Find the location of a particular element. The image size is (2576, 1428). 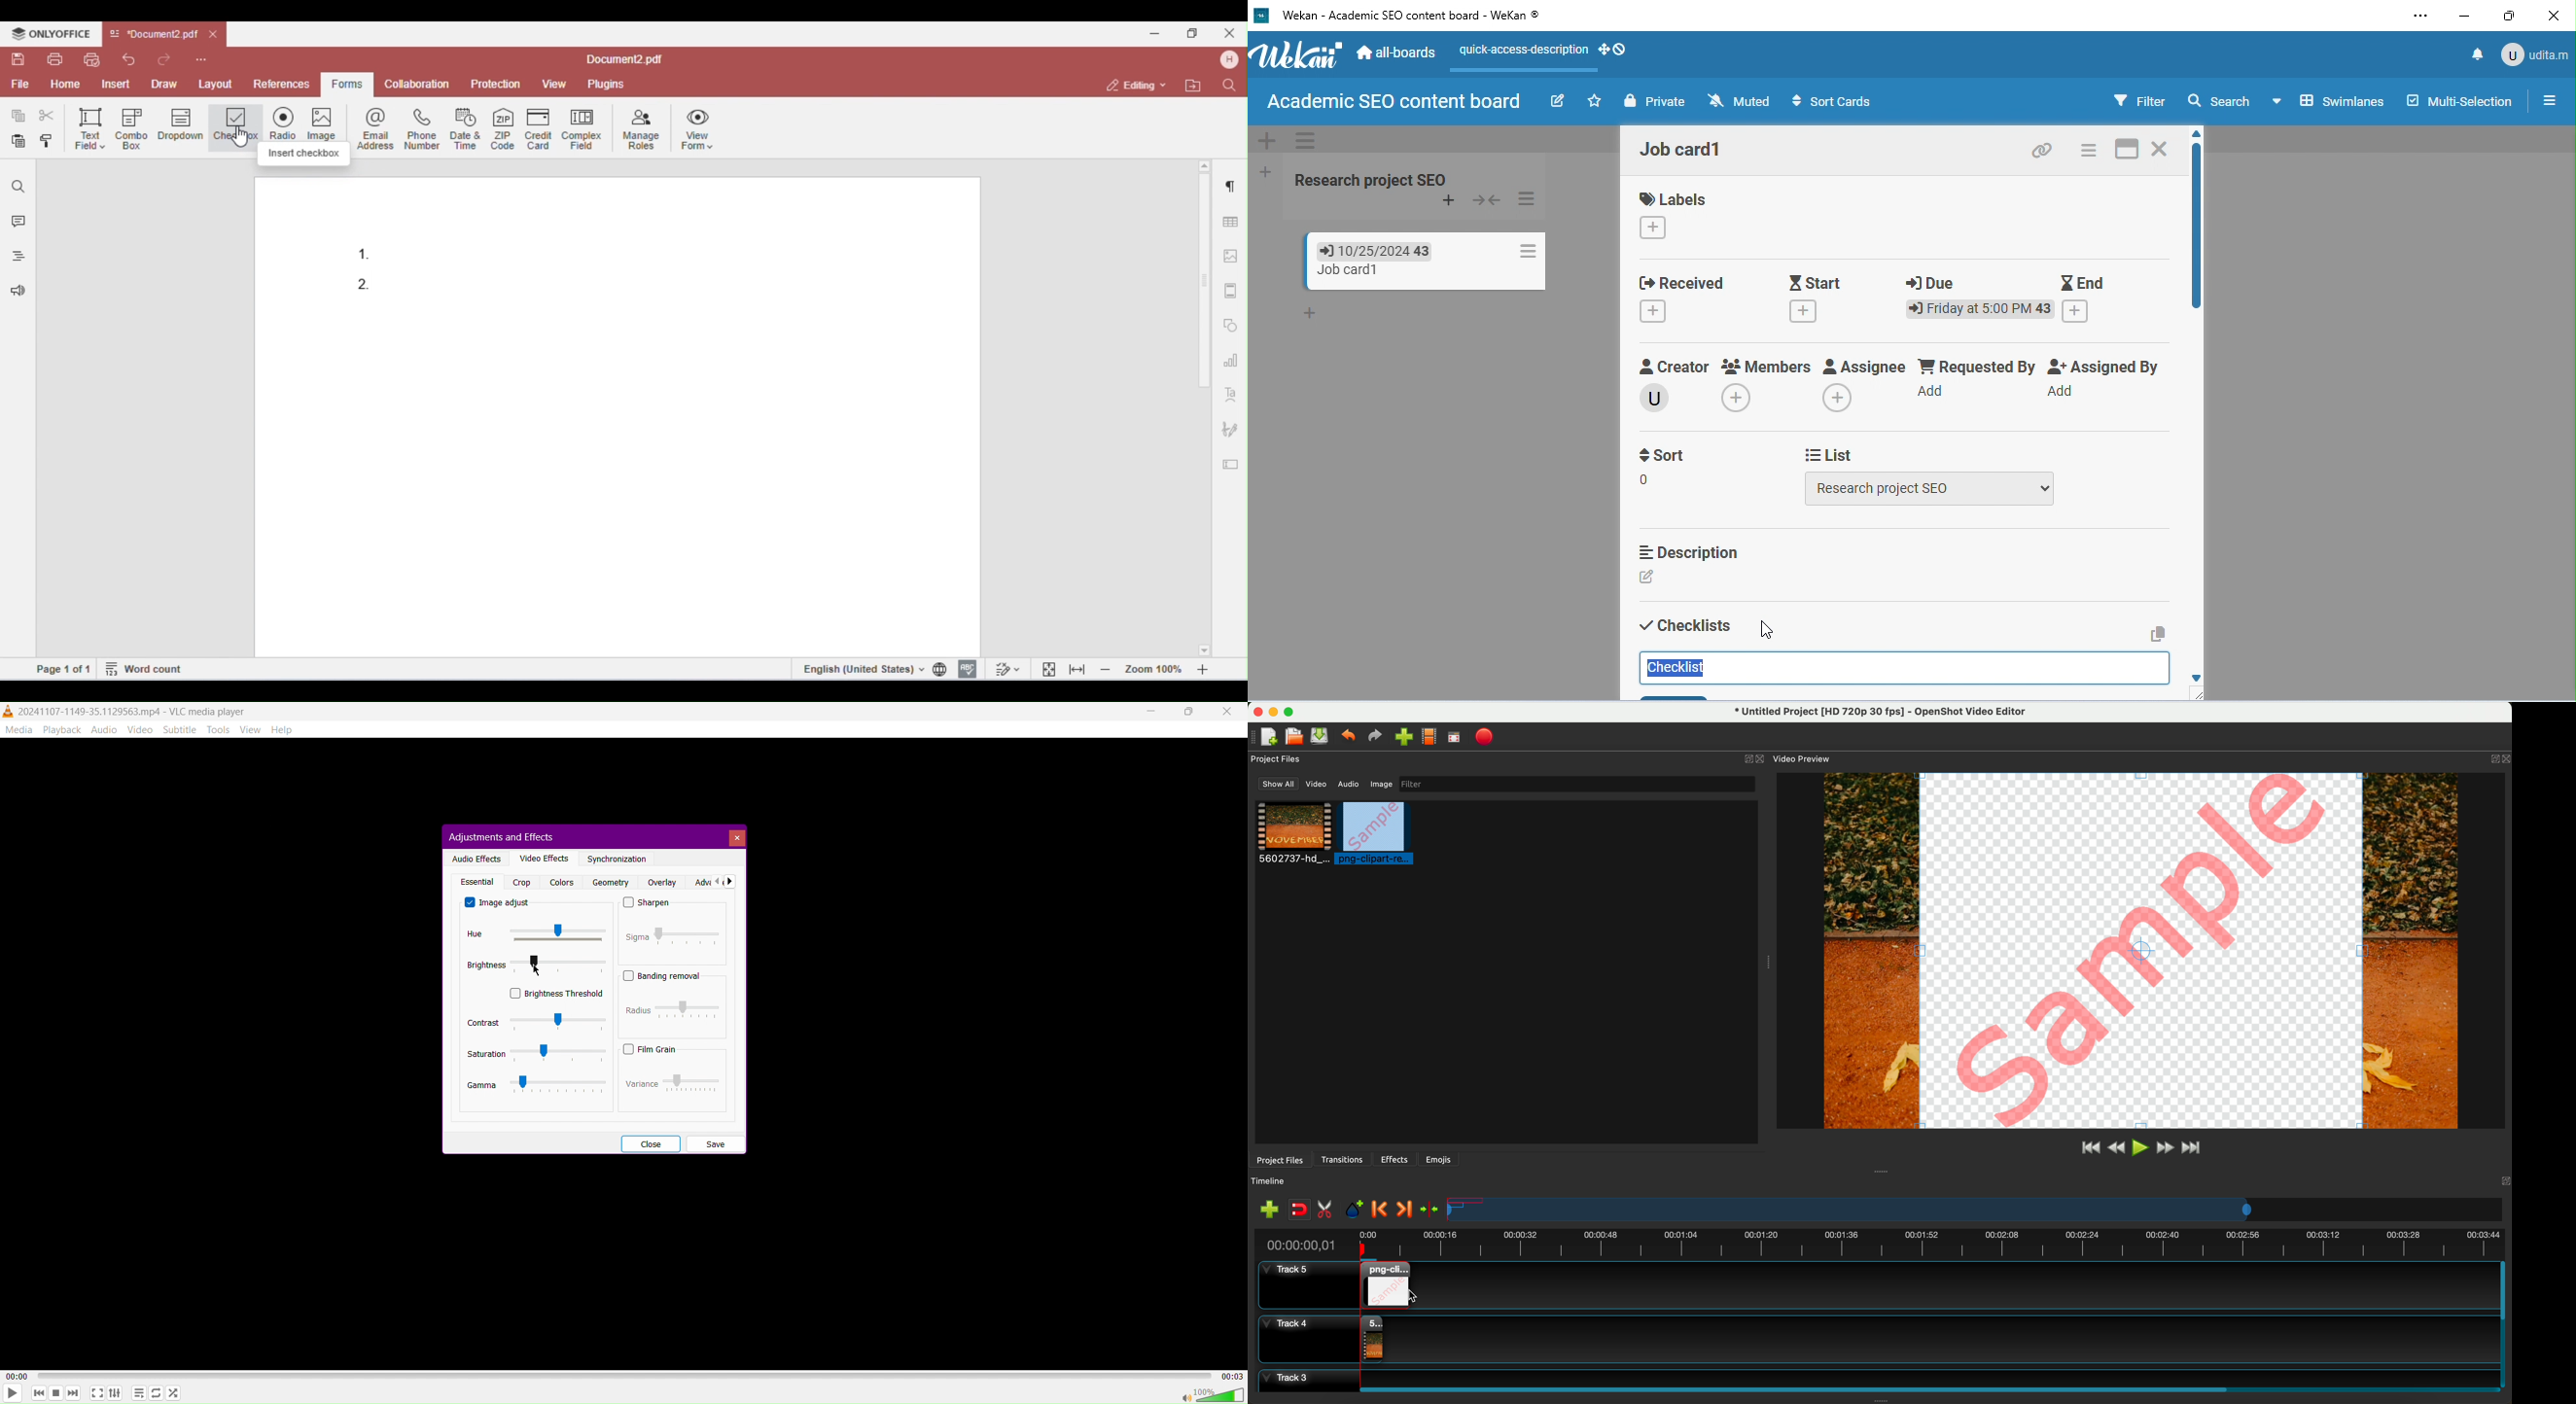

add assigner is located at coordinates (2063, 393).